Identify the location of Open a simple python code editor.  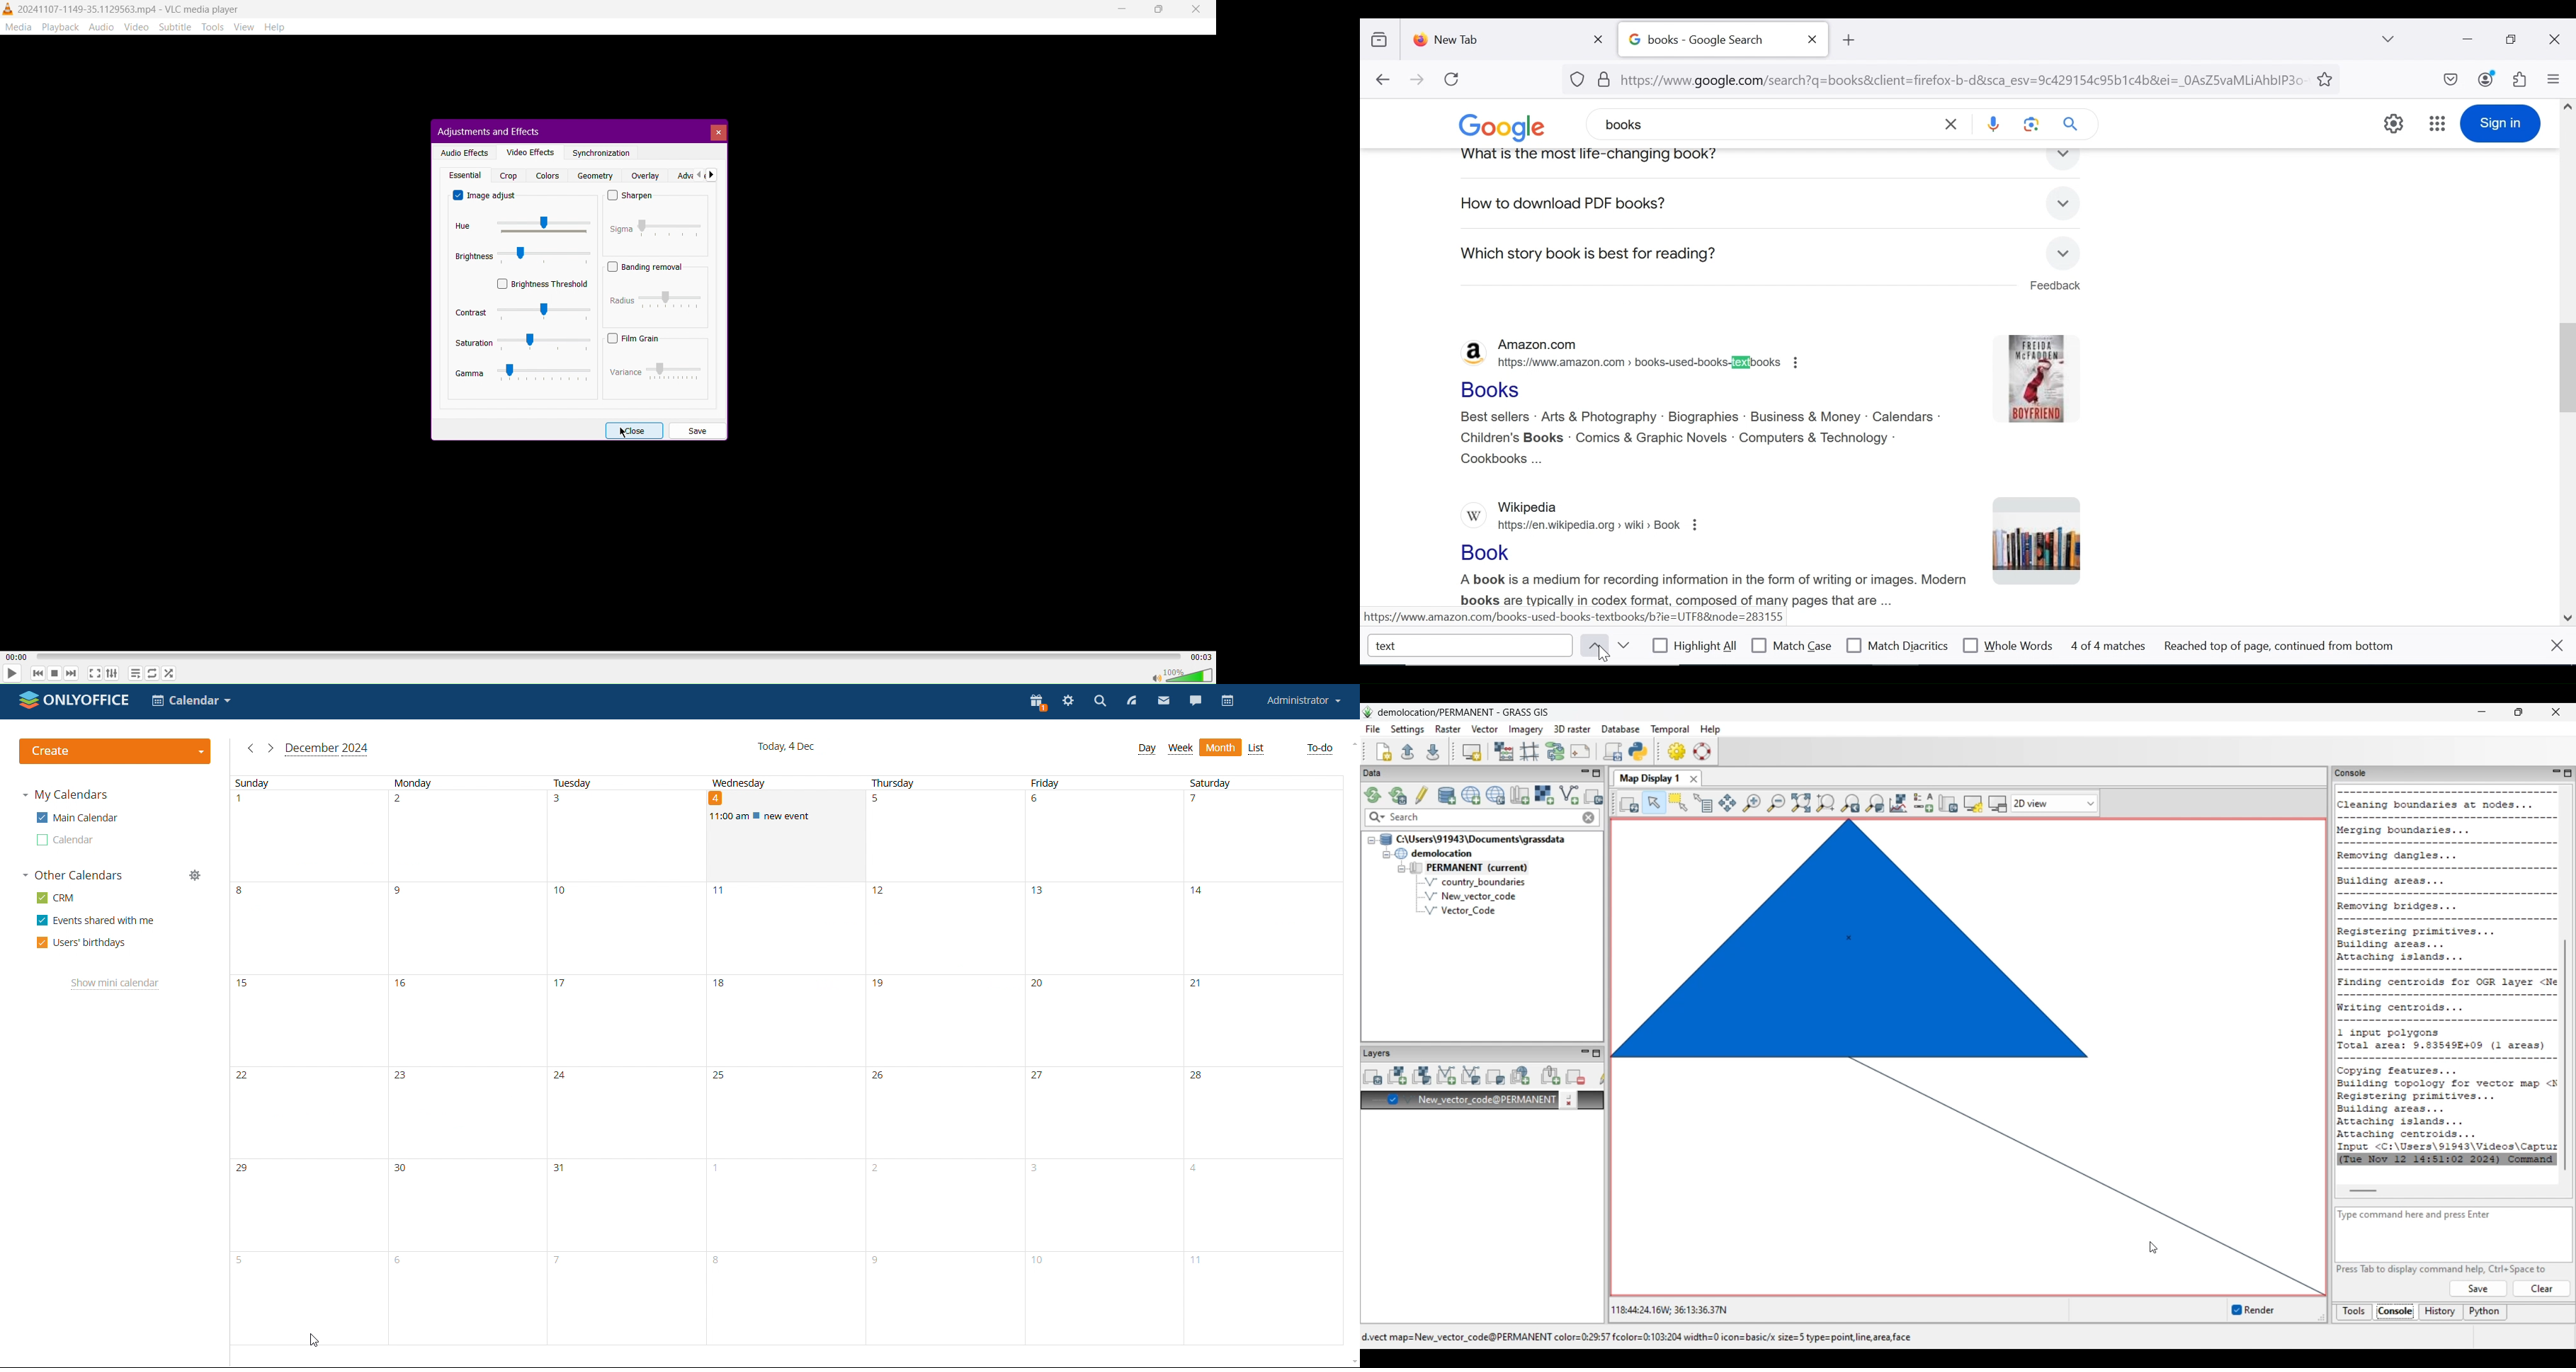
(1638, 751).